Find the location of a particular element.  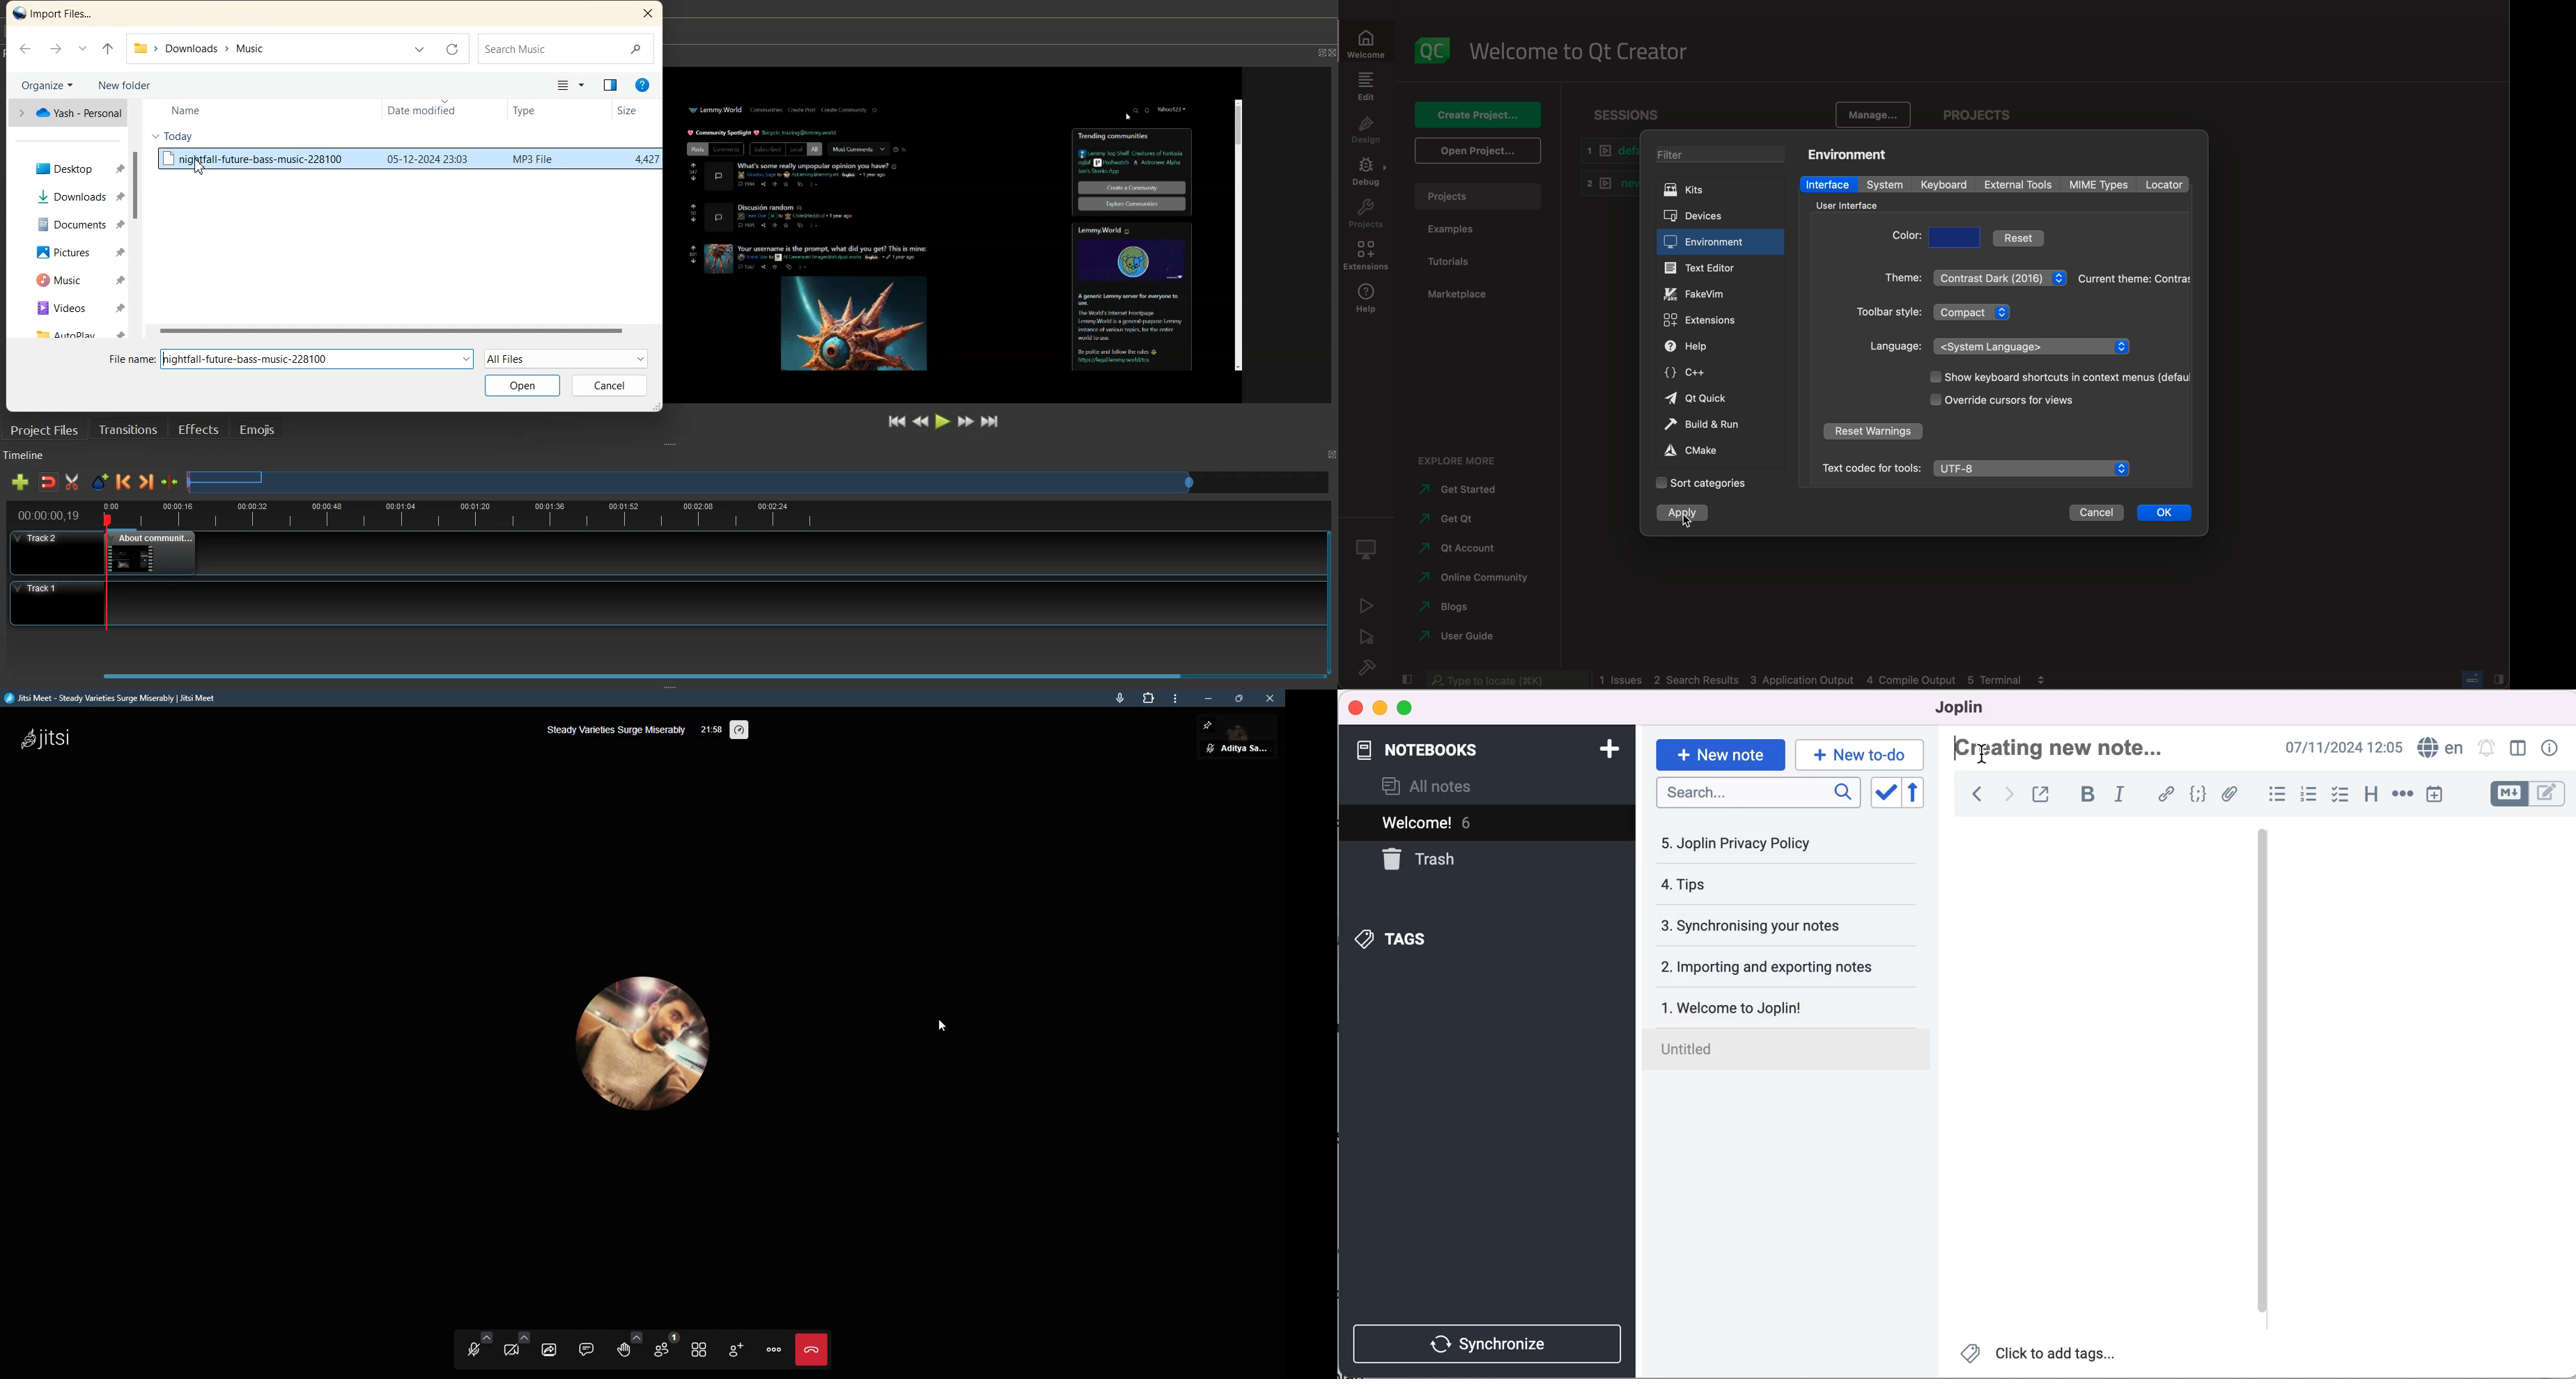

bold is located at coordinates (2085, 795).